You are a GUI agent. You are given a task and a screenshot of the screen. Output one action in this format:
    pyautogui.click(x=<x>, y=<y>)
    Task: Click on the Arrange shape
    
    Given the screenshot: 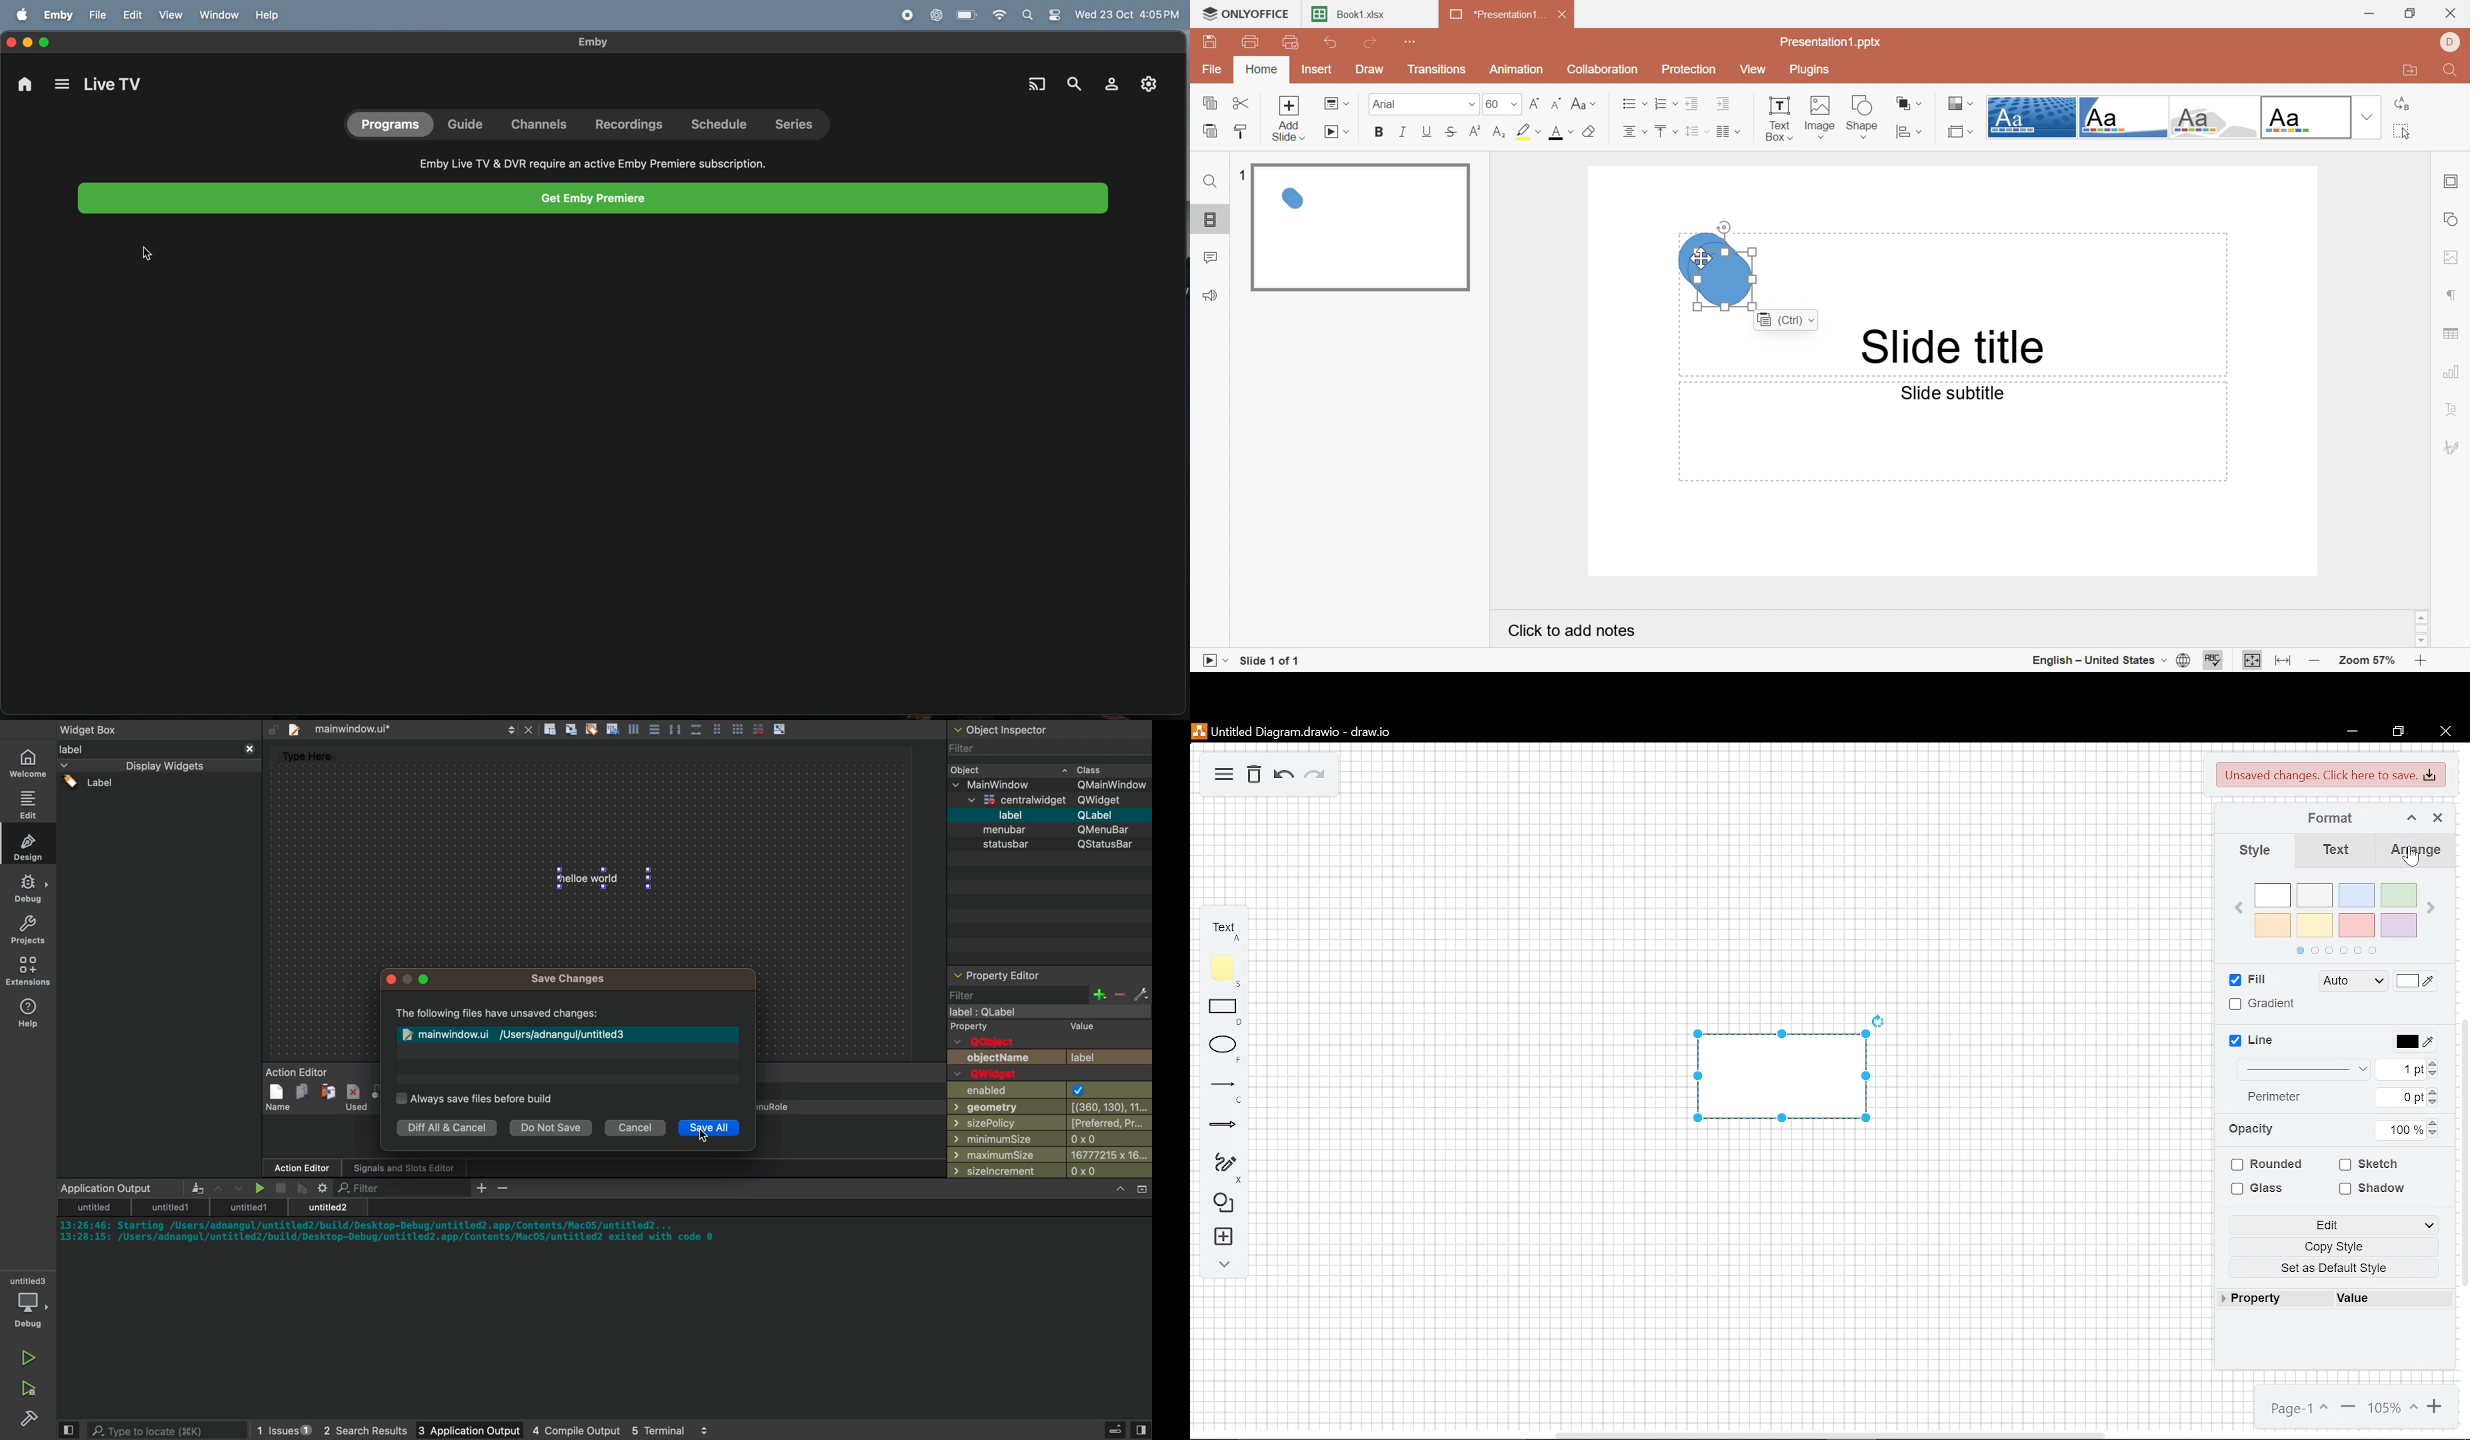 What is the action you would take?
    pyautogui.click(x=1909, y=102)
    